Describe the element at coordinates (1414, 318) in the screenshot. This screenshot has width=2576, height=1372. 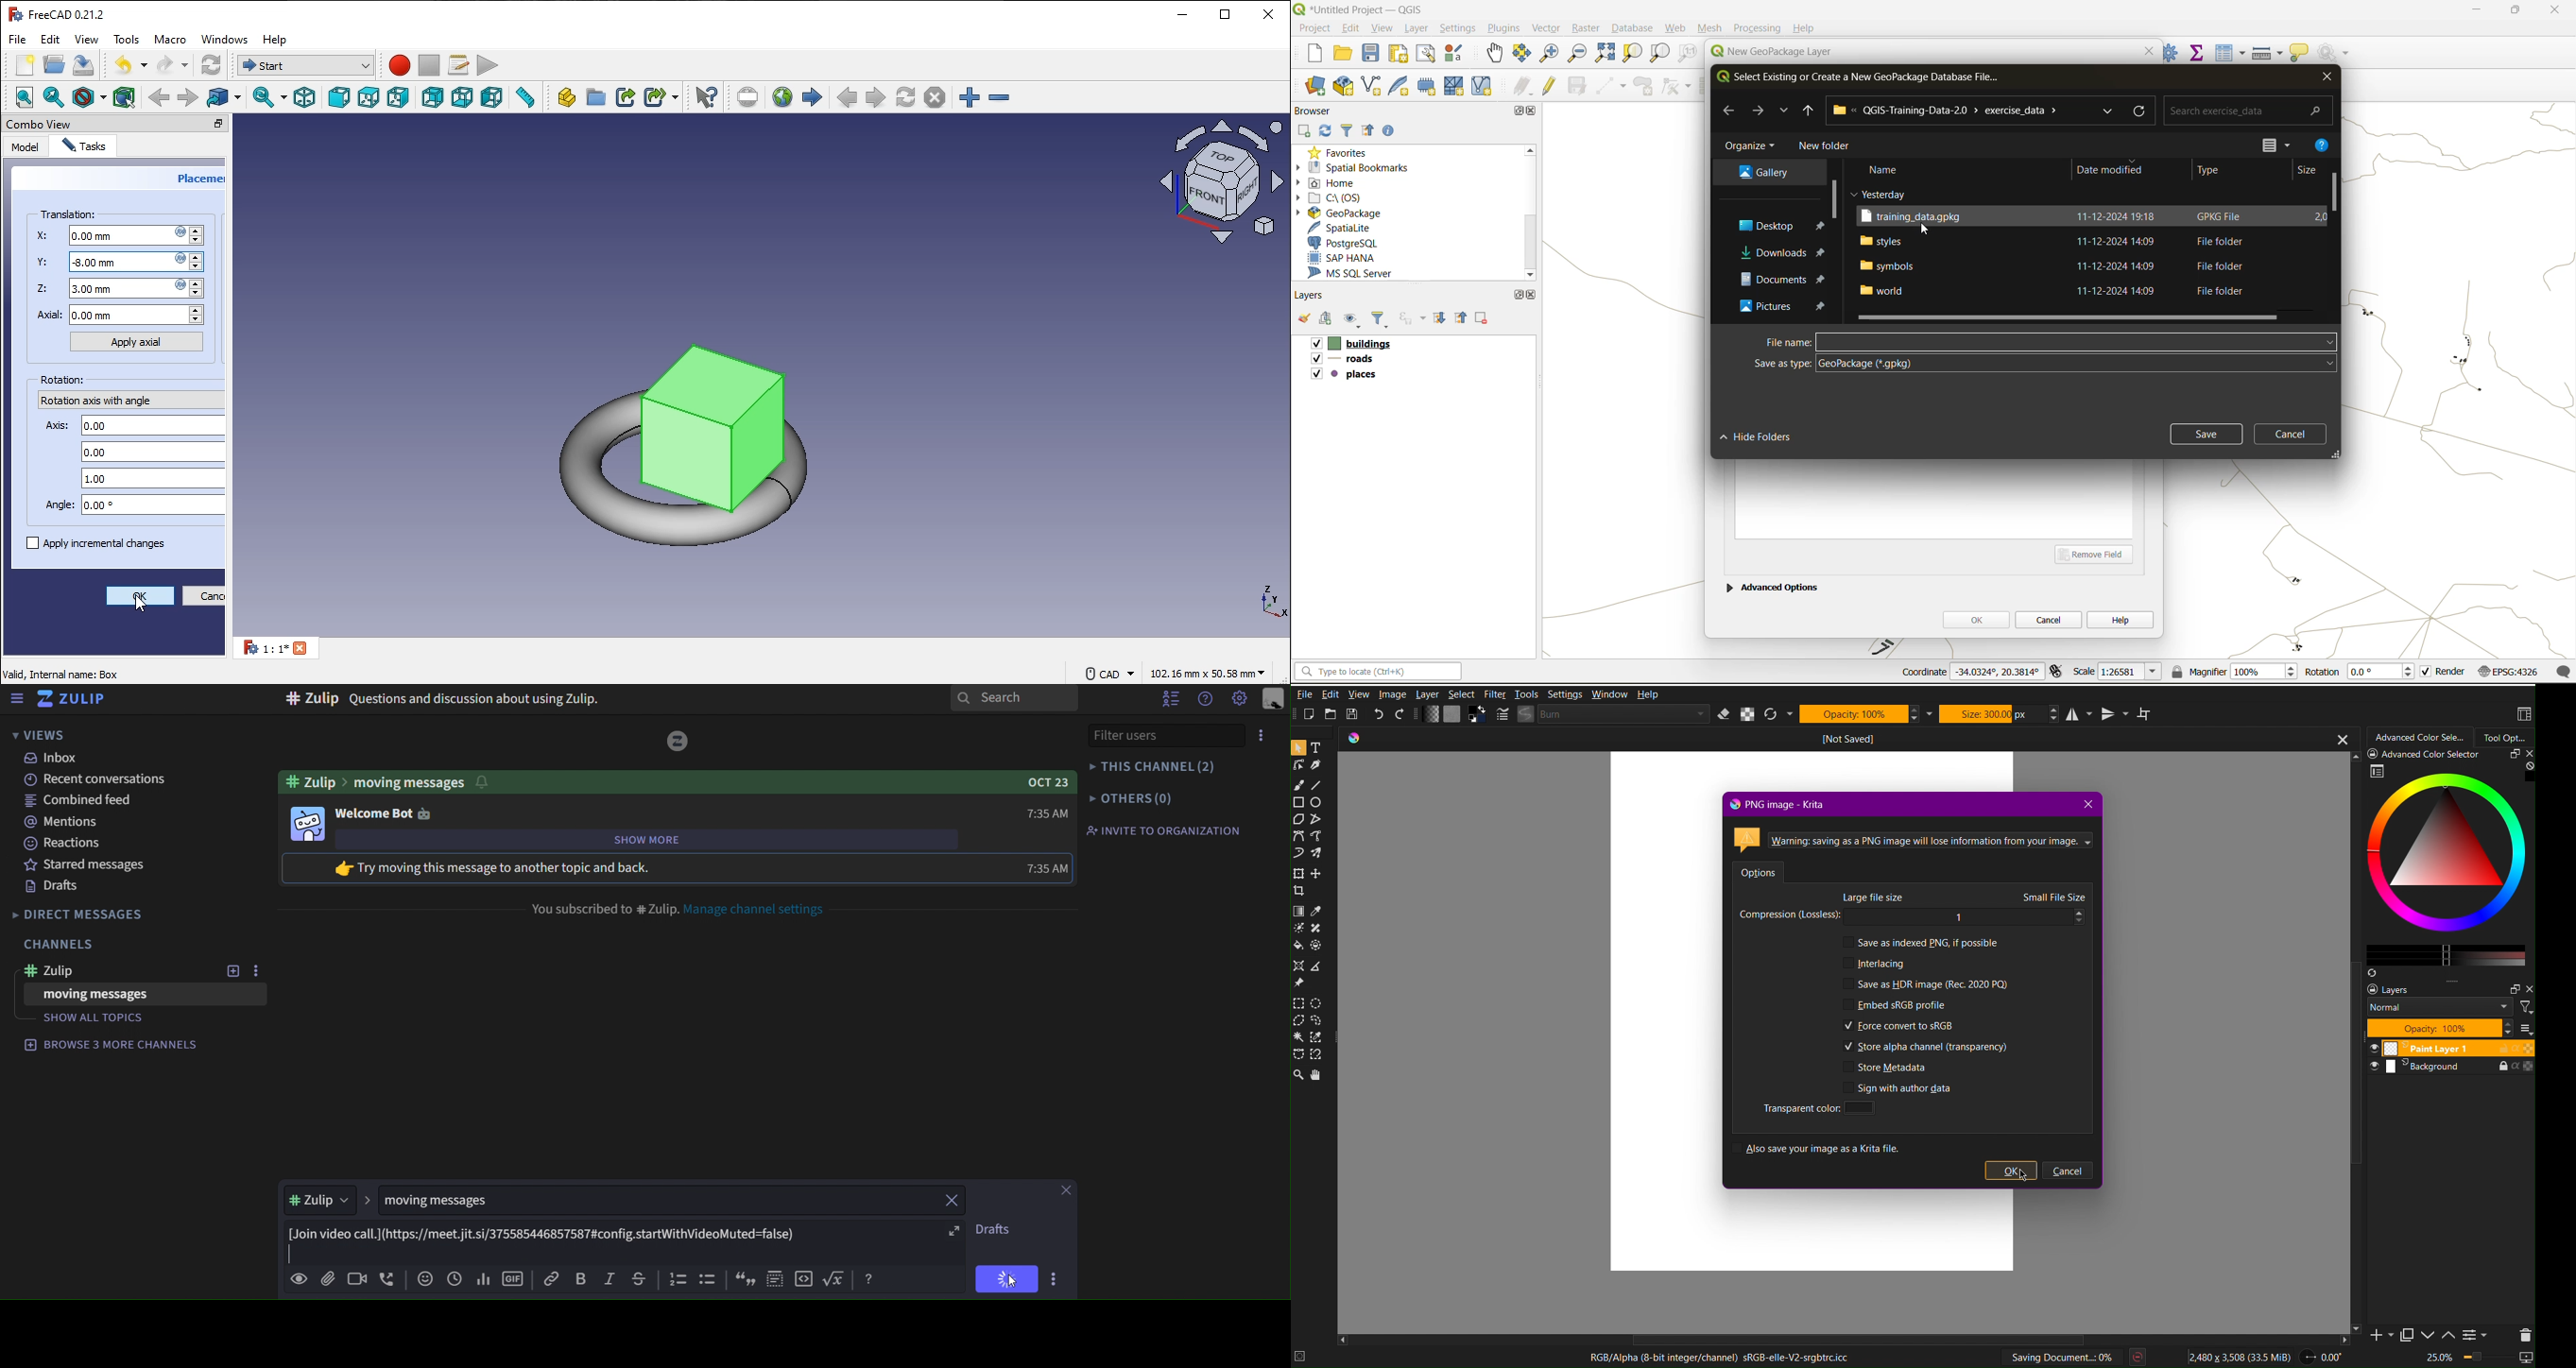
I see `filter by expression` at that location.